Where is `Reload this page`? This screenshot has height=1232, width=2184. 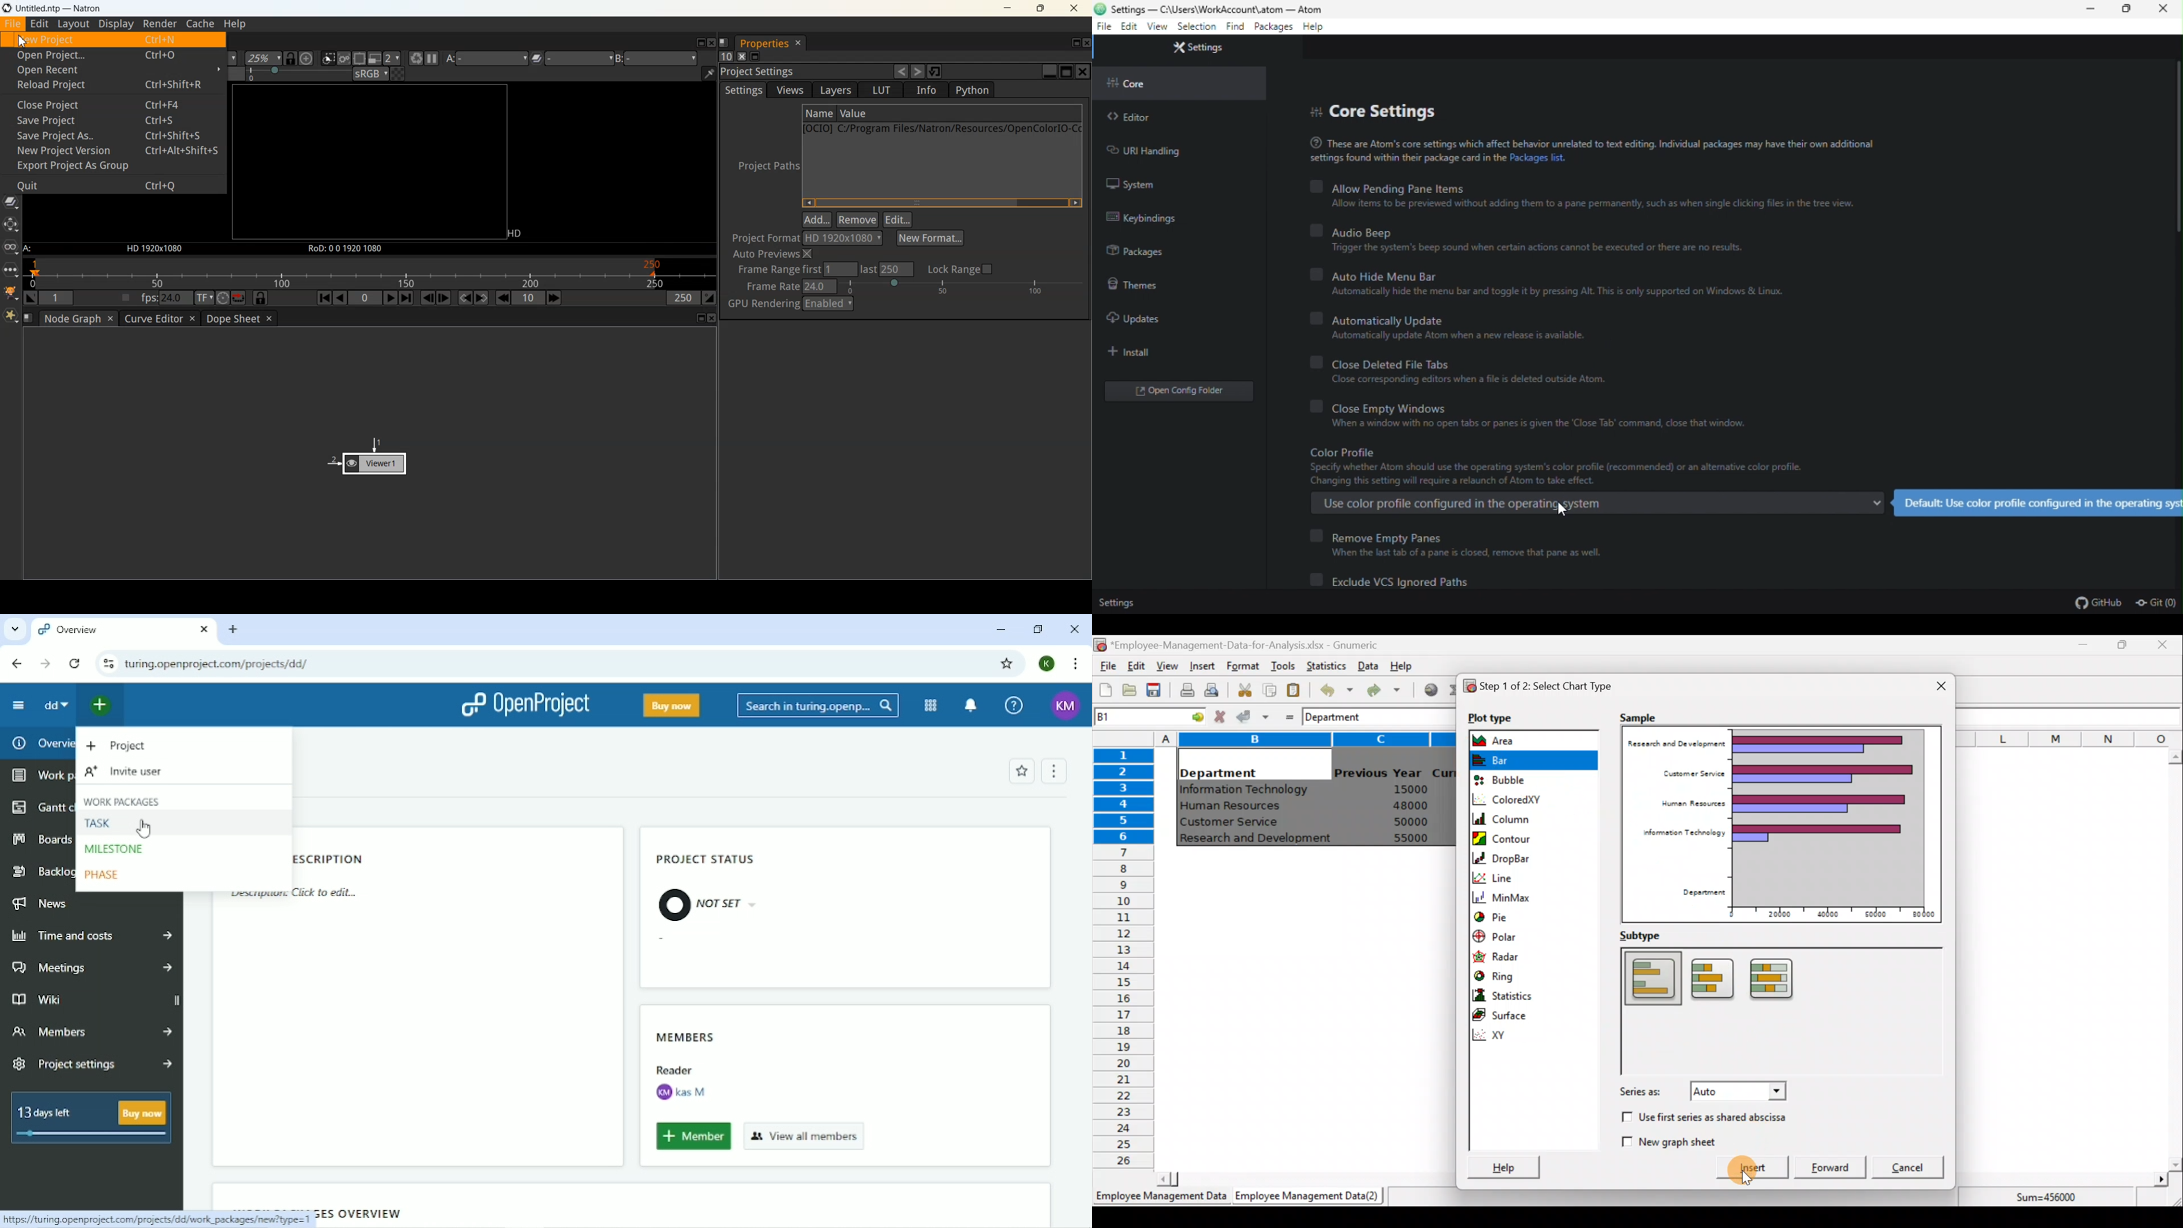
Reload this page is located at coordinates (76, 664).